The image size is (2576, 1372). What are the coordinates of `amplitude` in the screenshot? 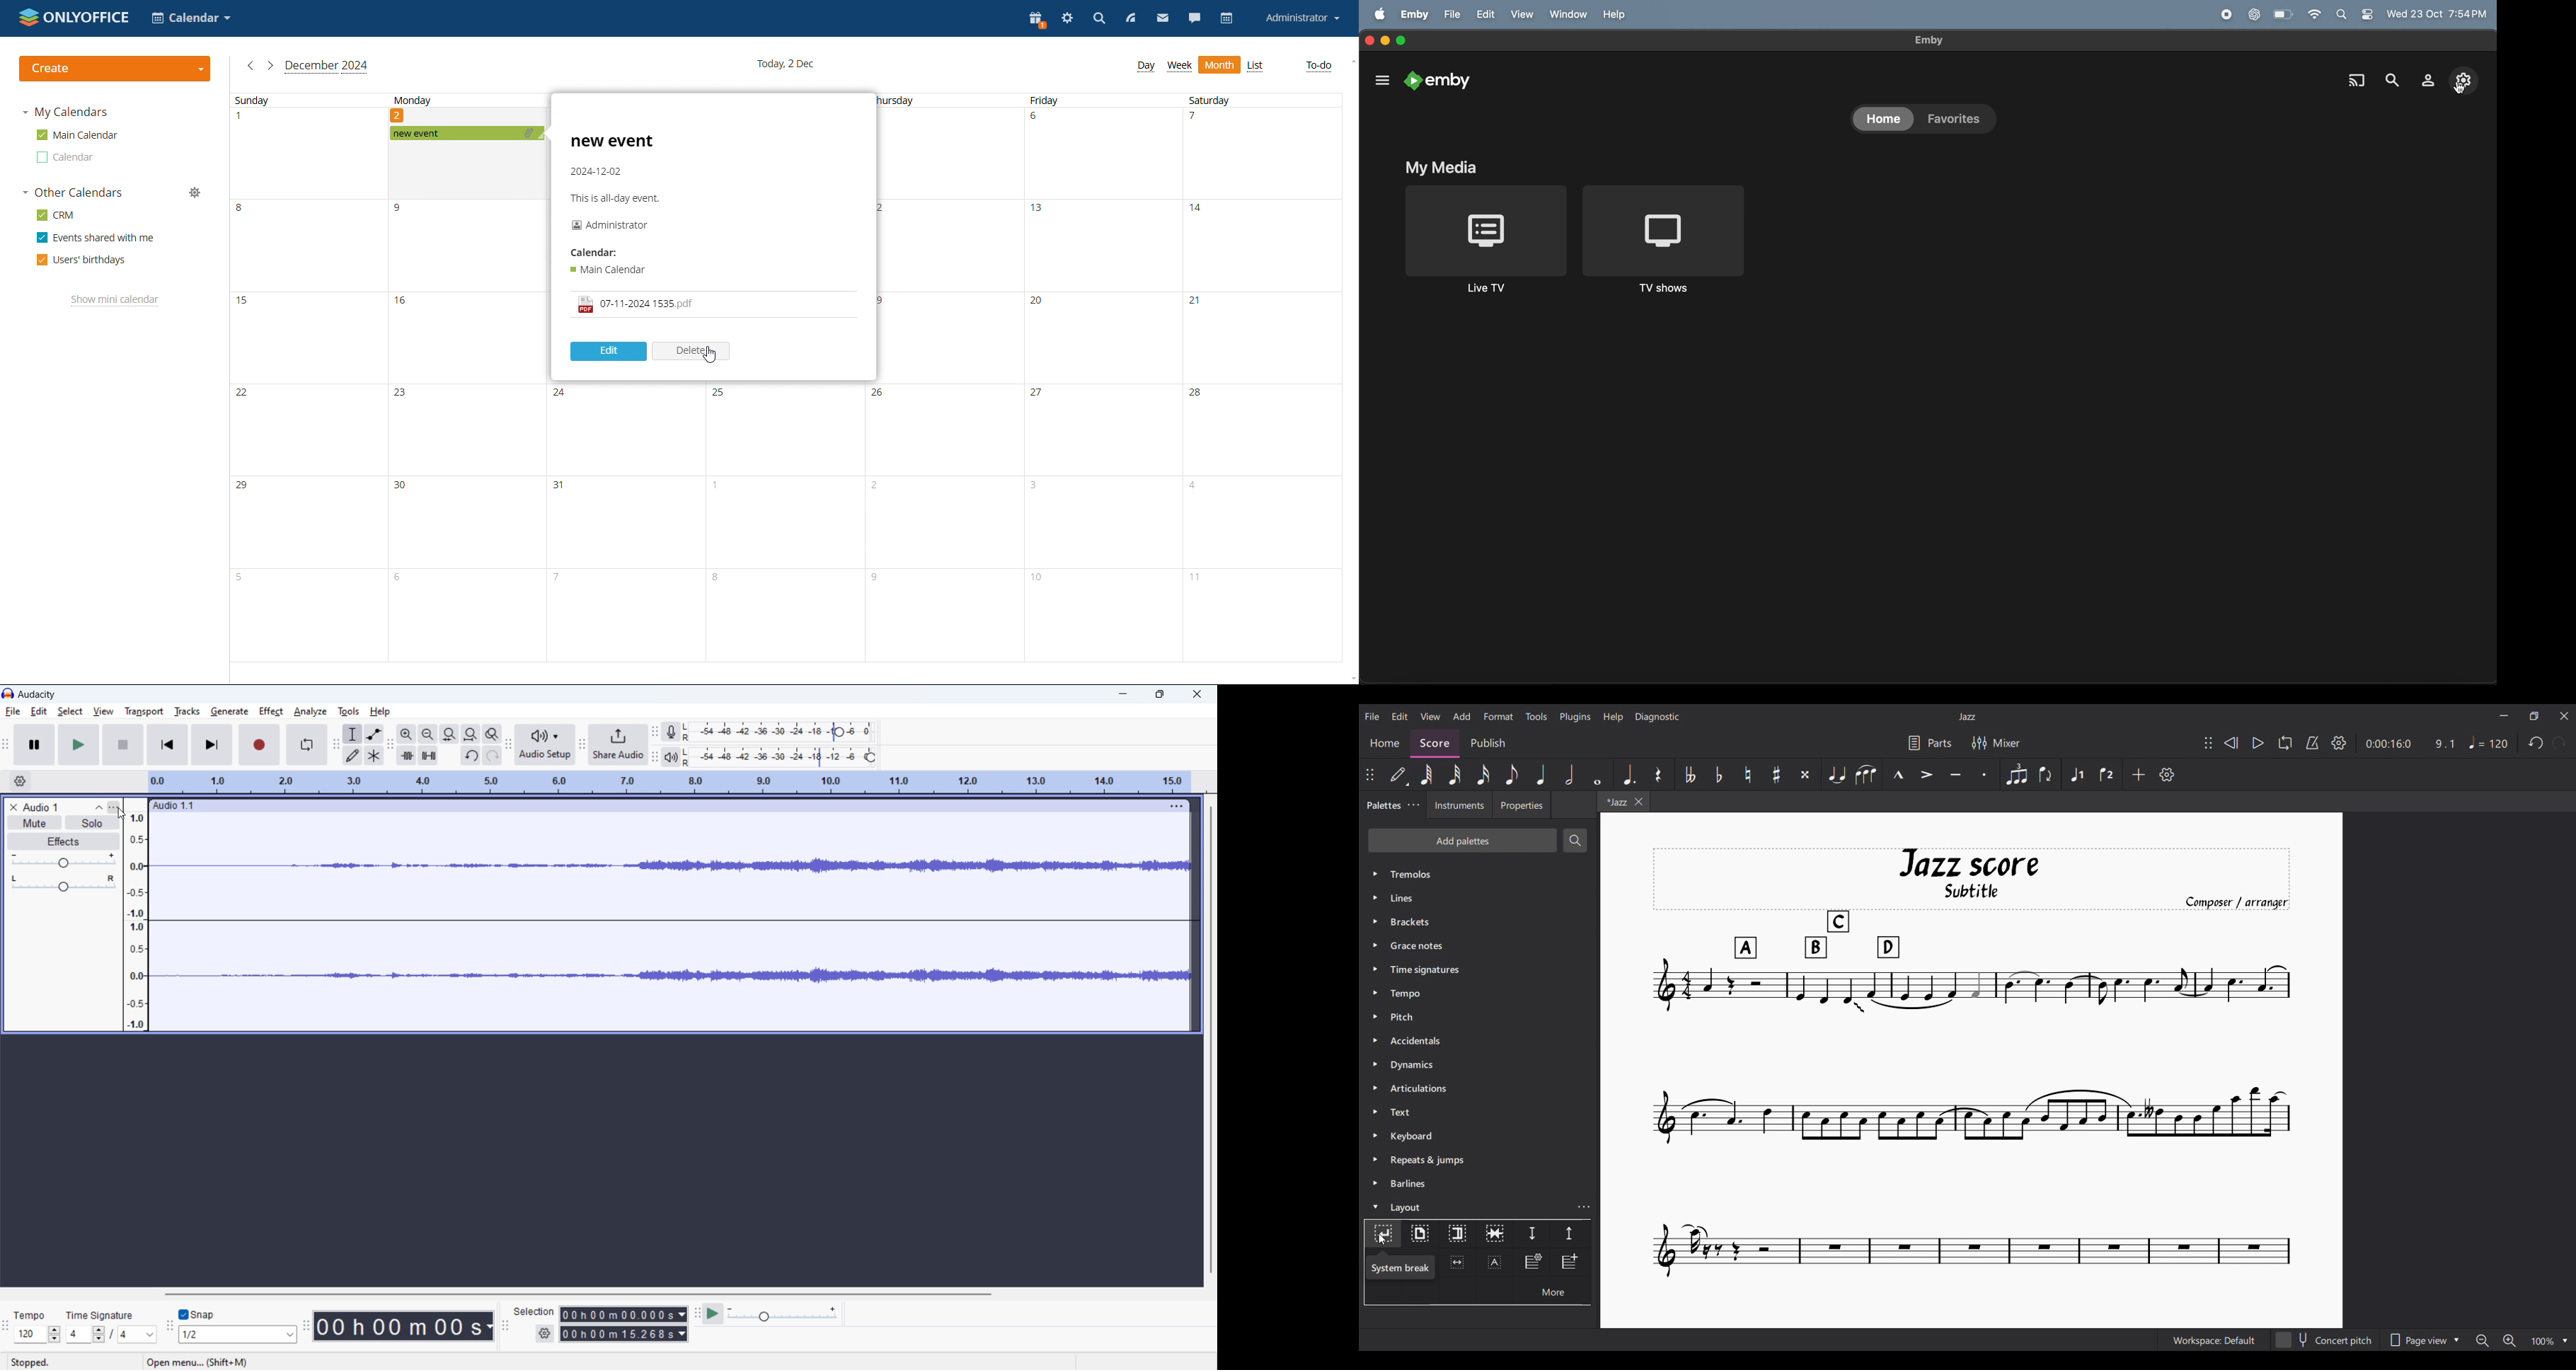 It's located at (135, 914).